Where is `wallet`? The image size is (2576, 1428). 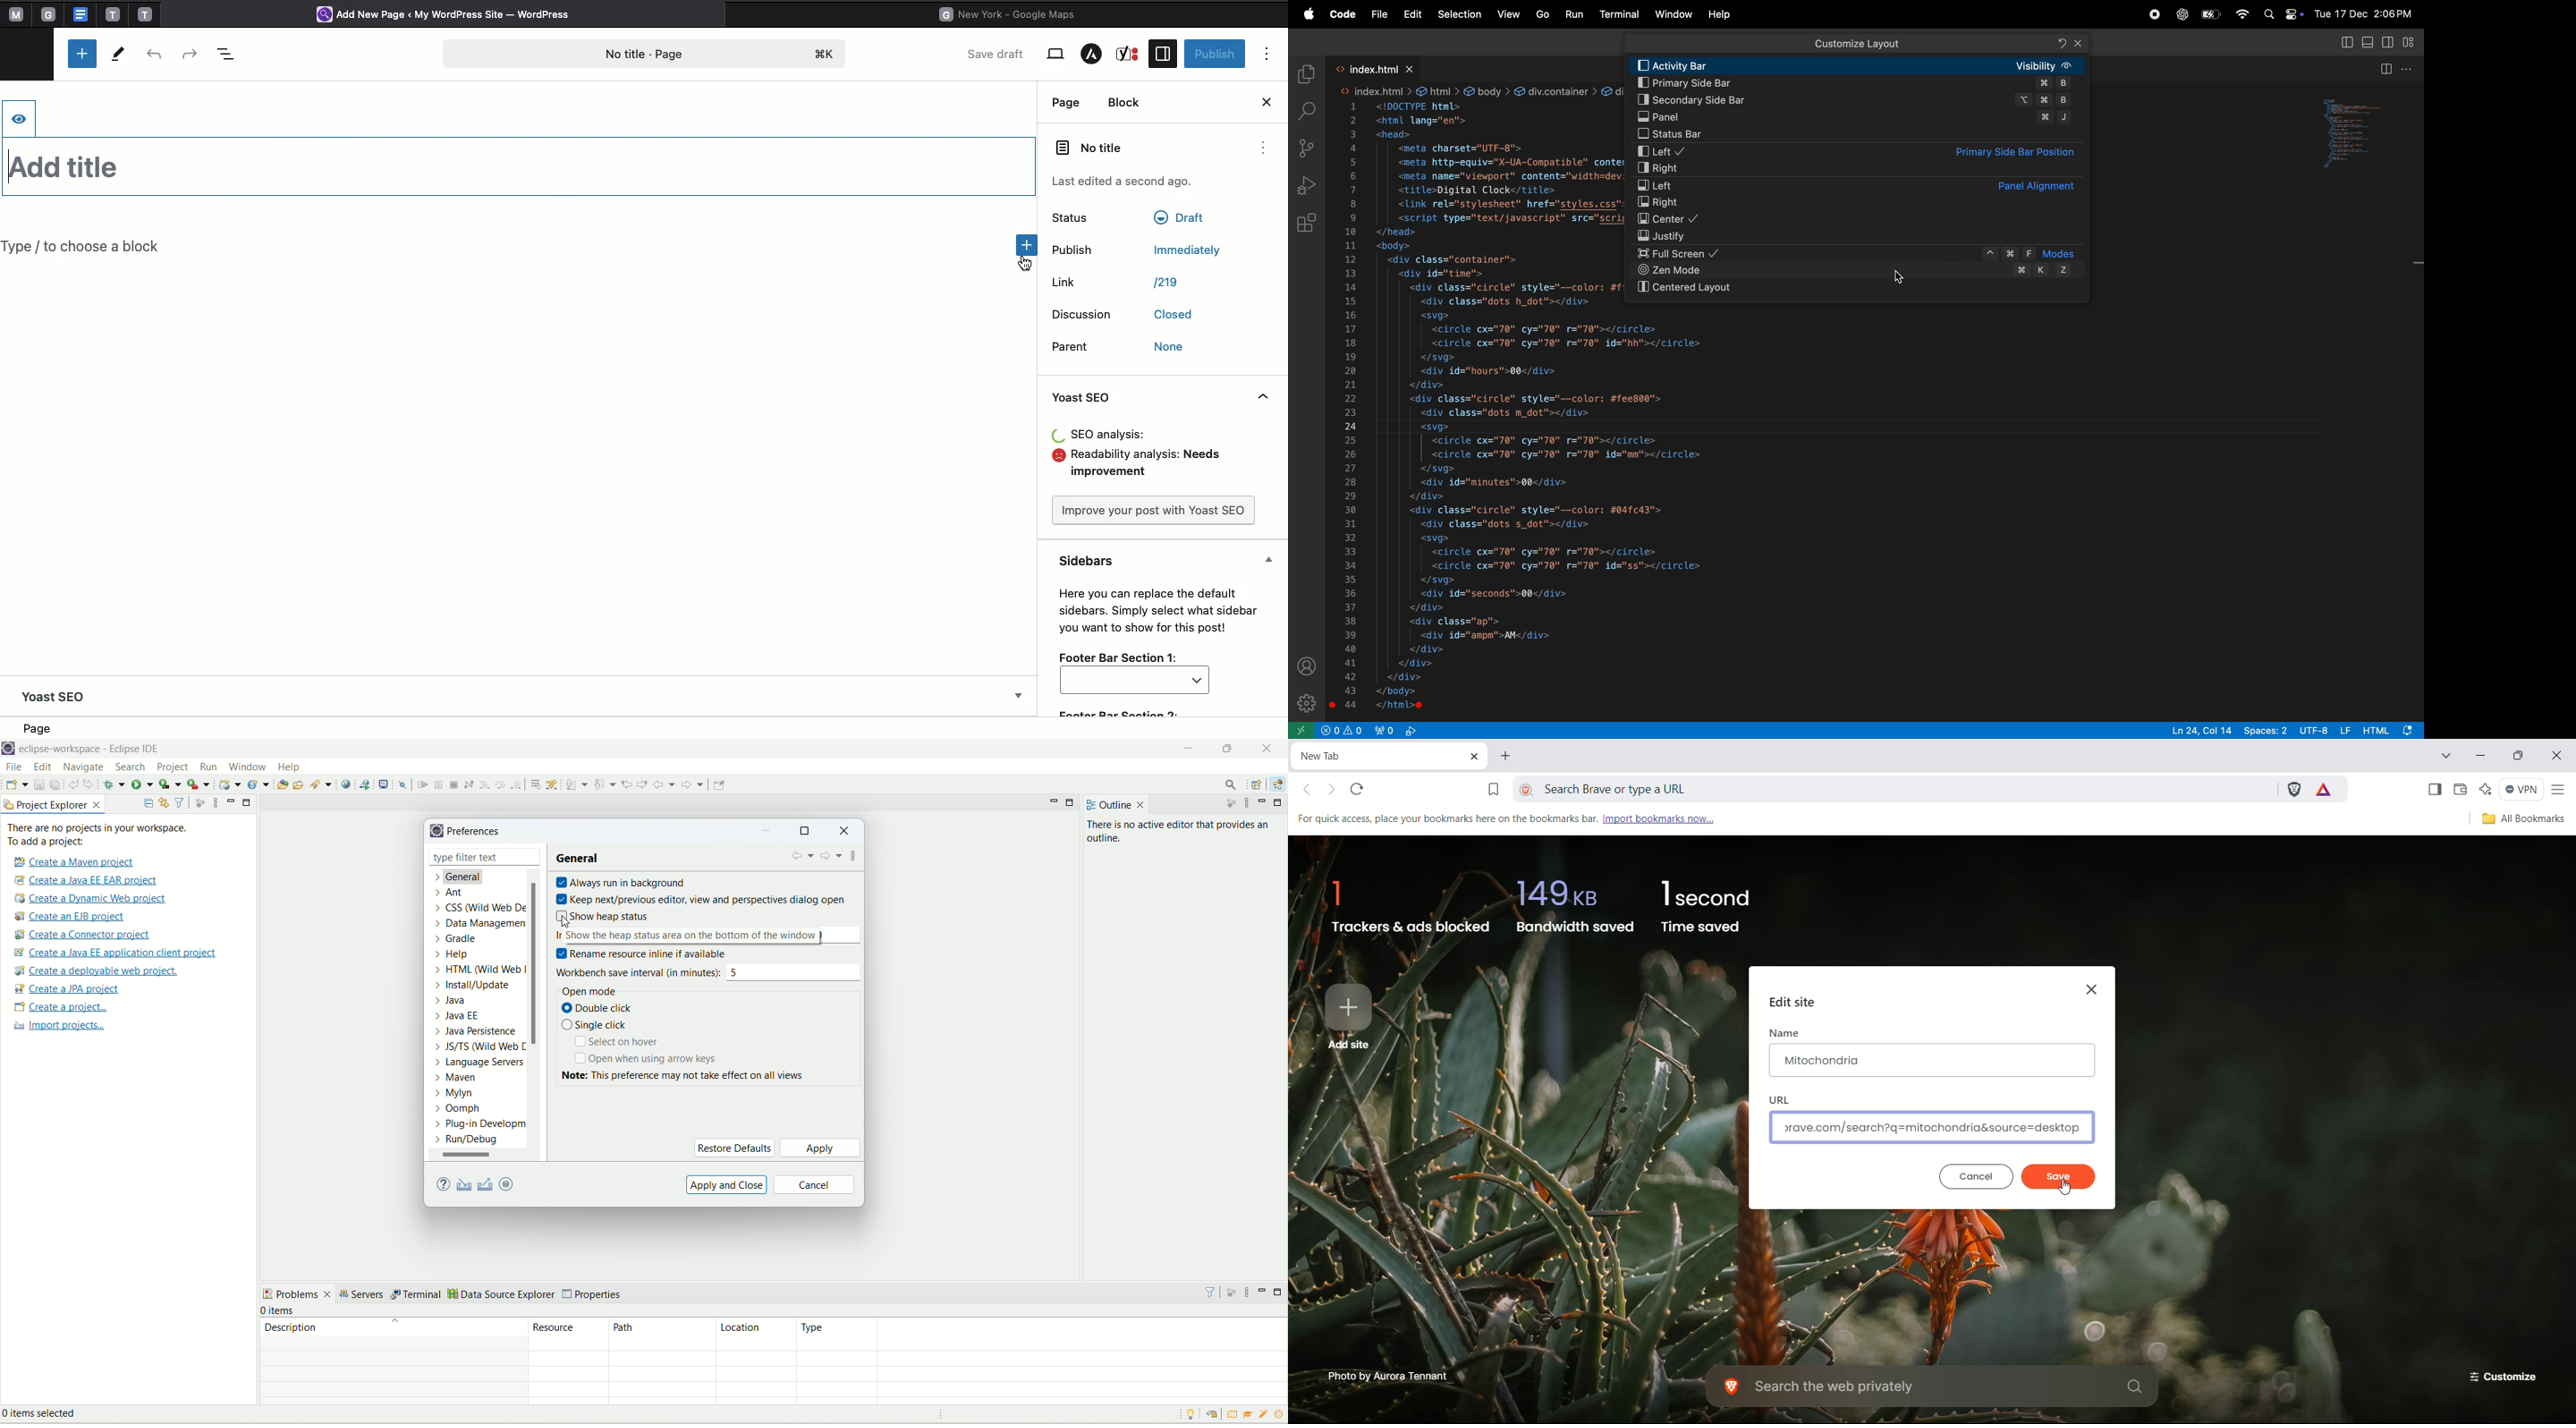
wallet is located at coordinates (2461, 790).